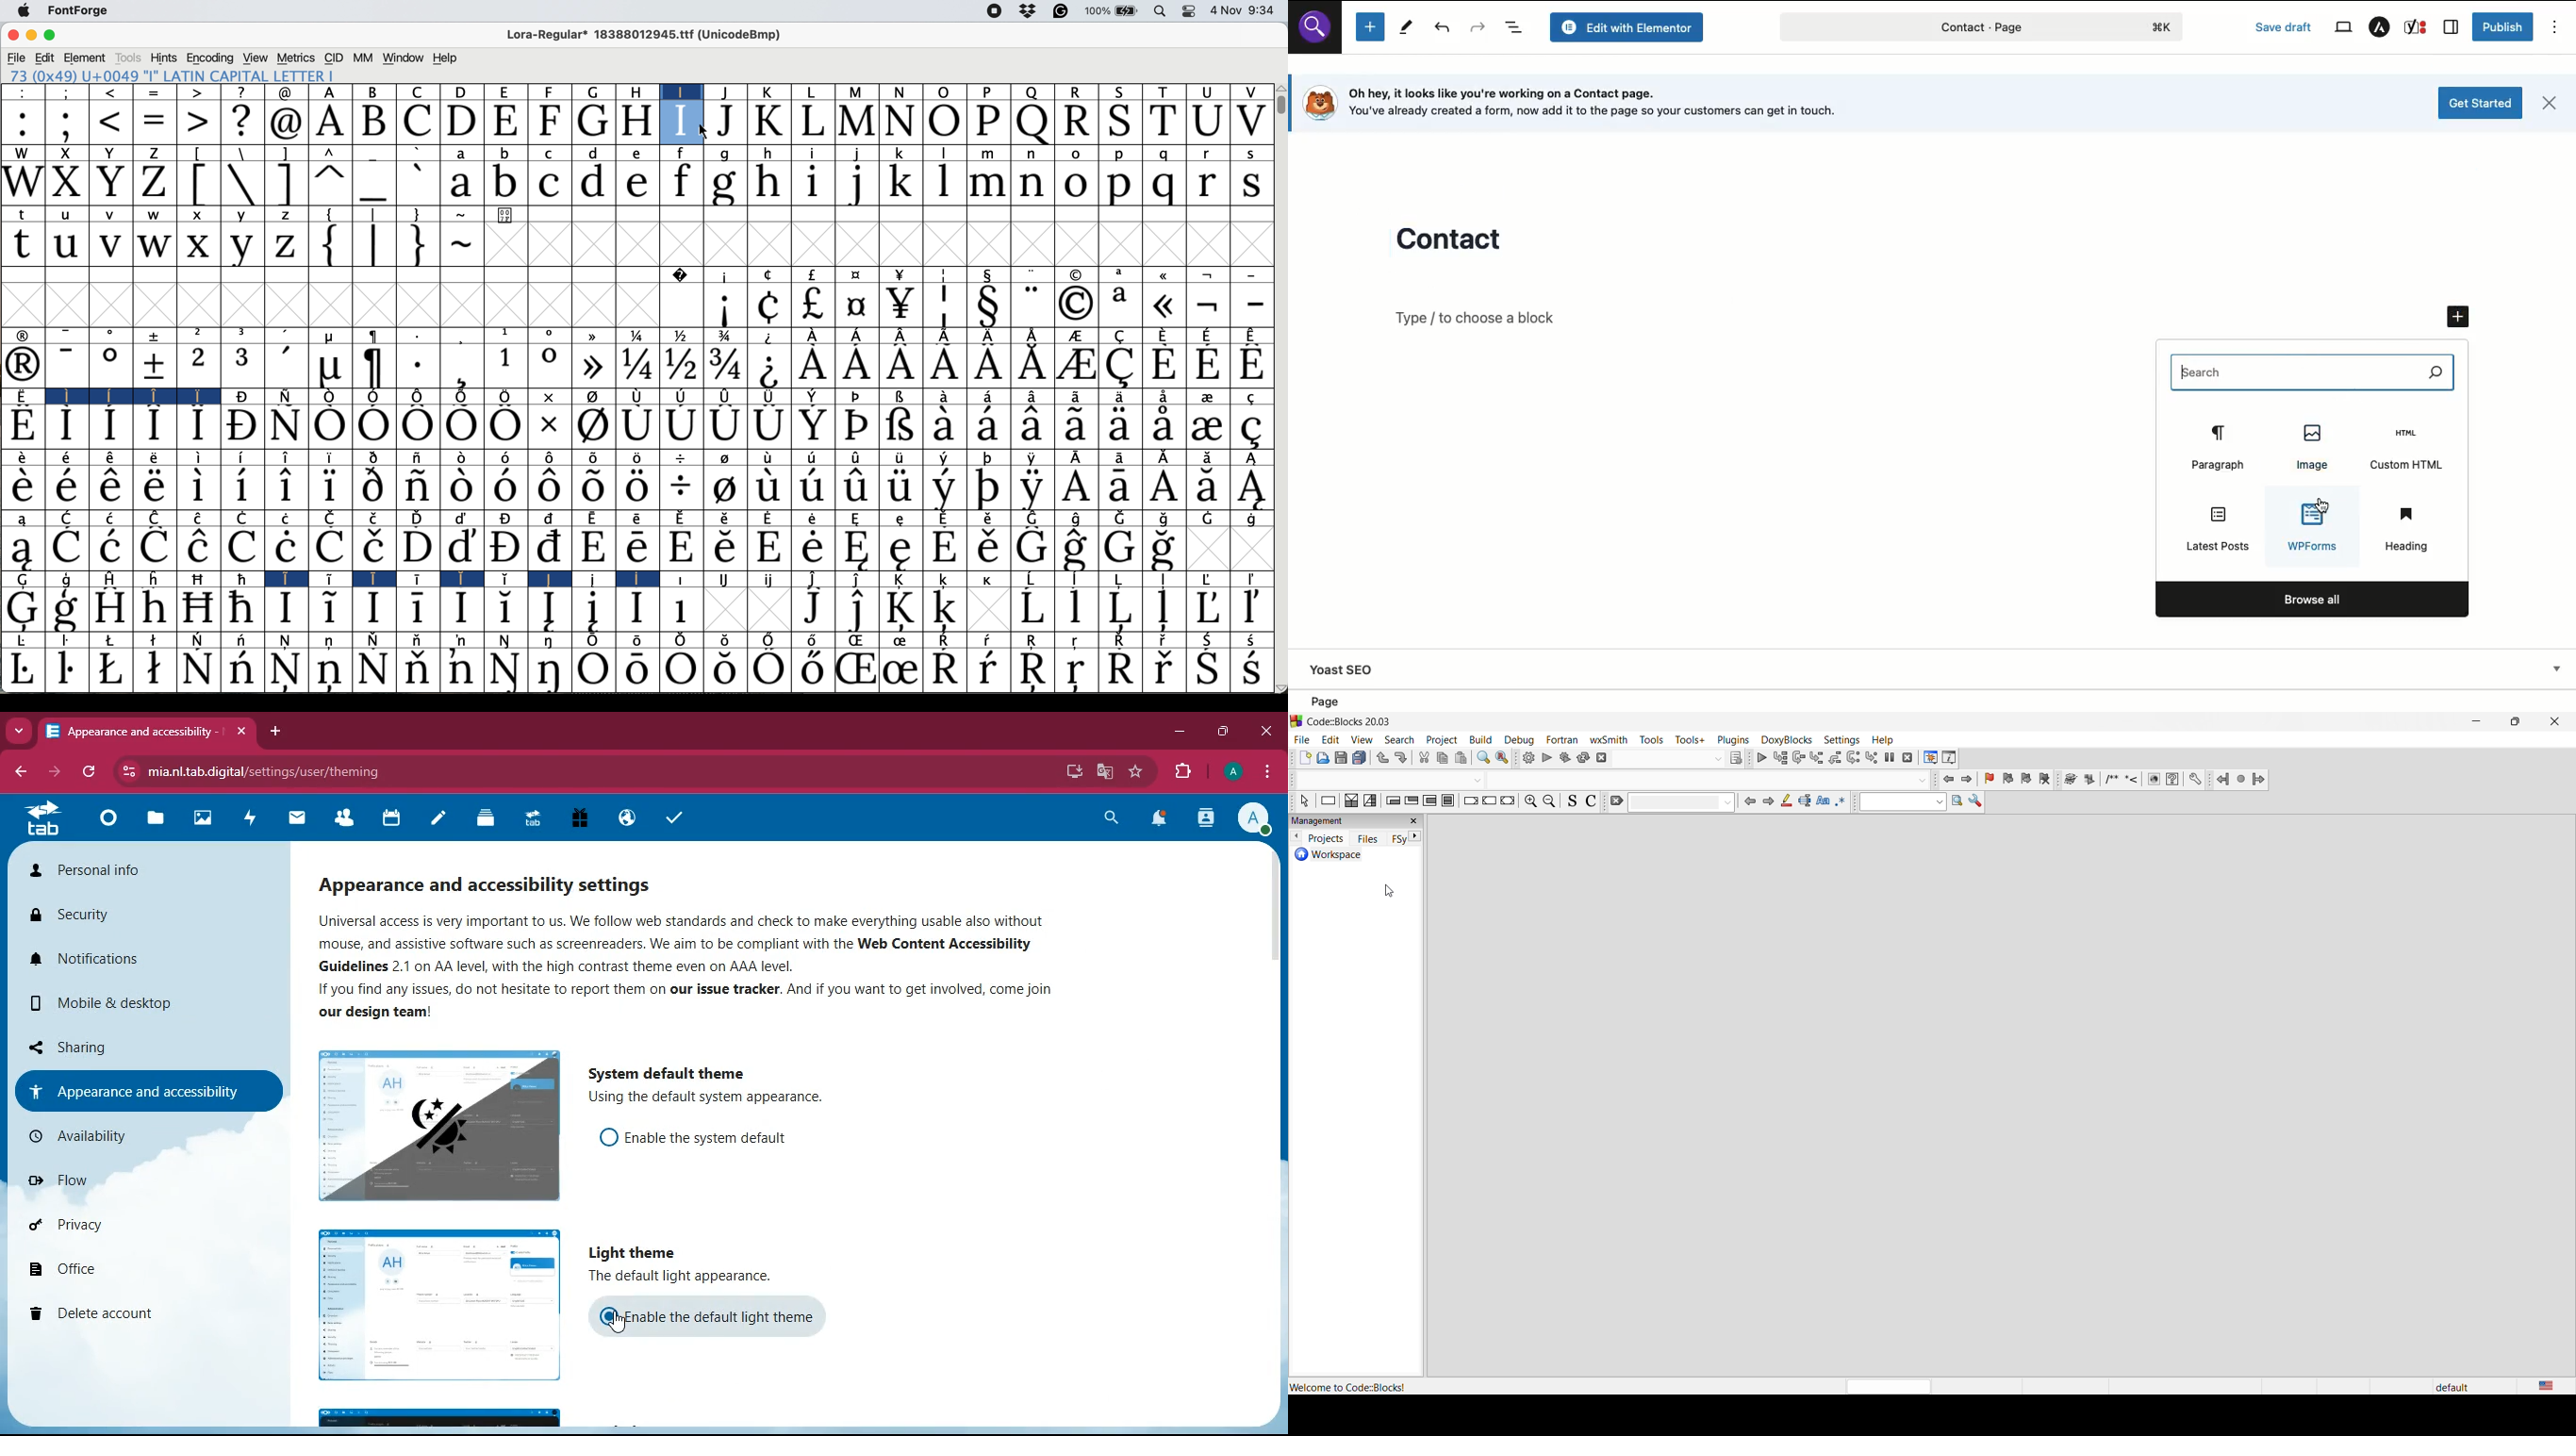  Describe the element at coordinates (945, 305) in the screenshot. I see `Symbol` at that location.